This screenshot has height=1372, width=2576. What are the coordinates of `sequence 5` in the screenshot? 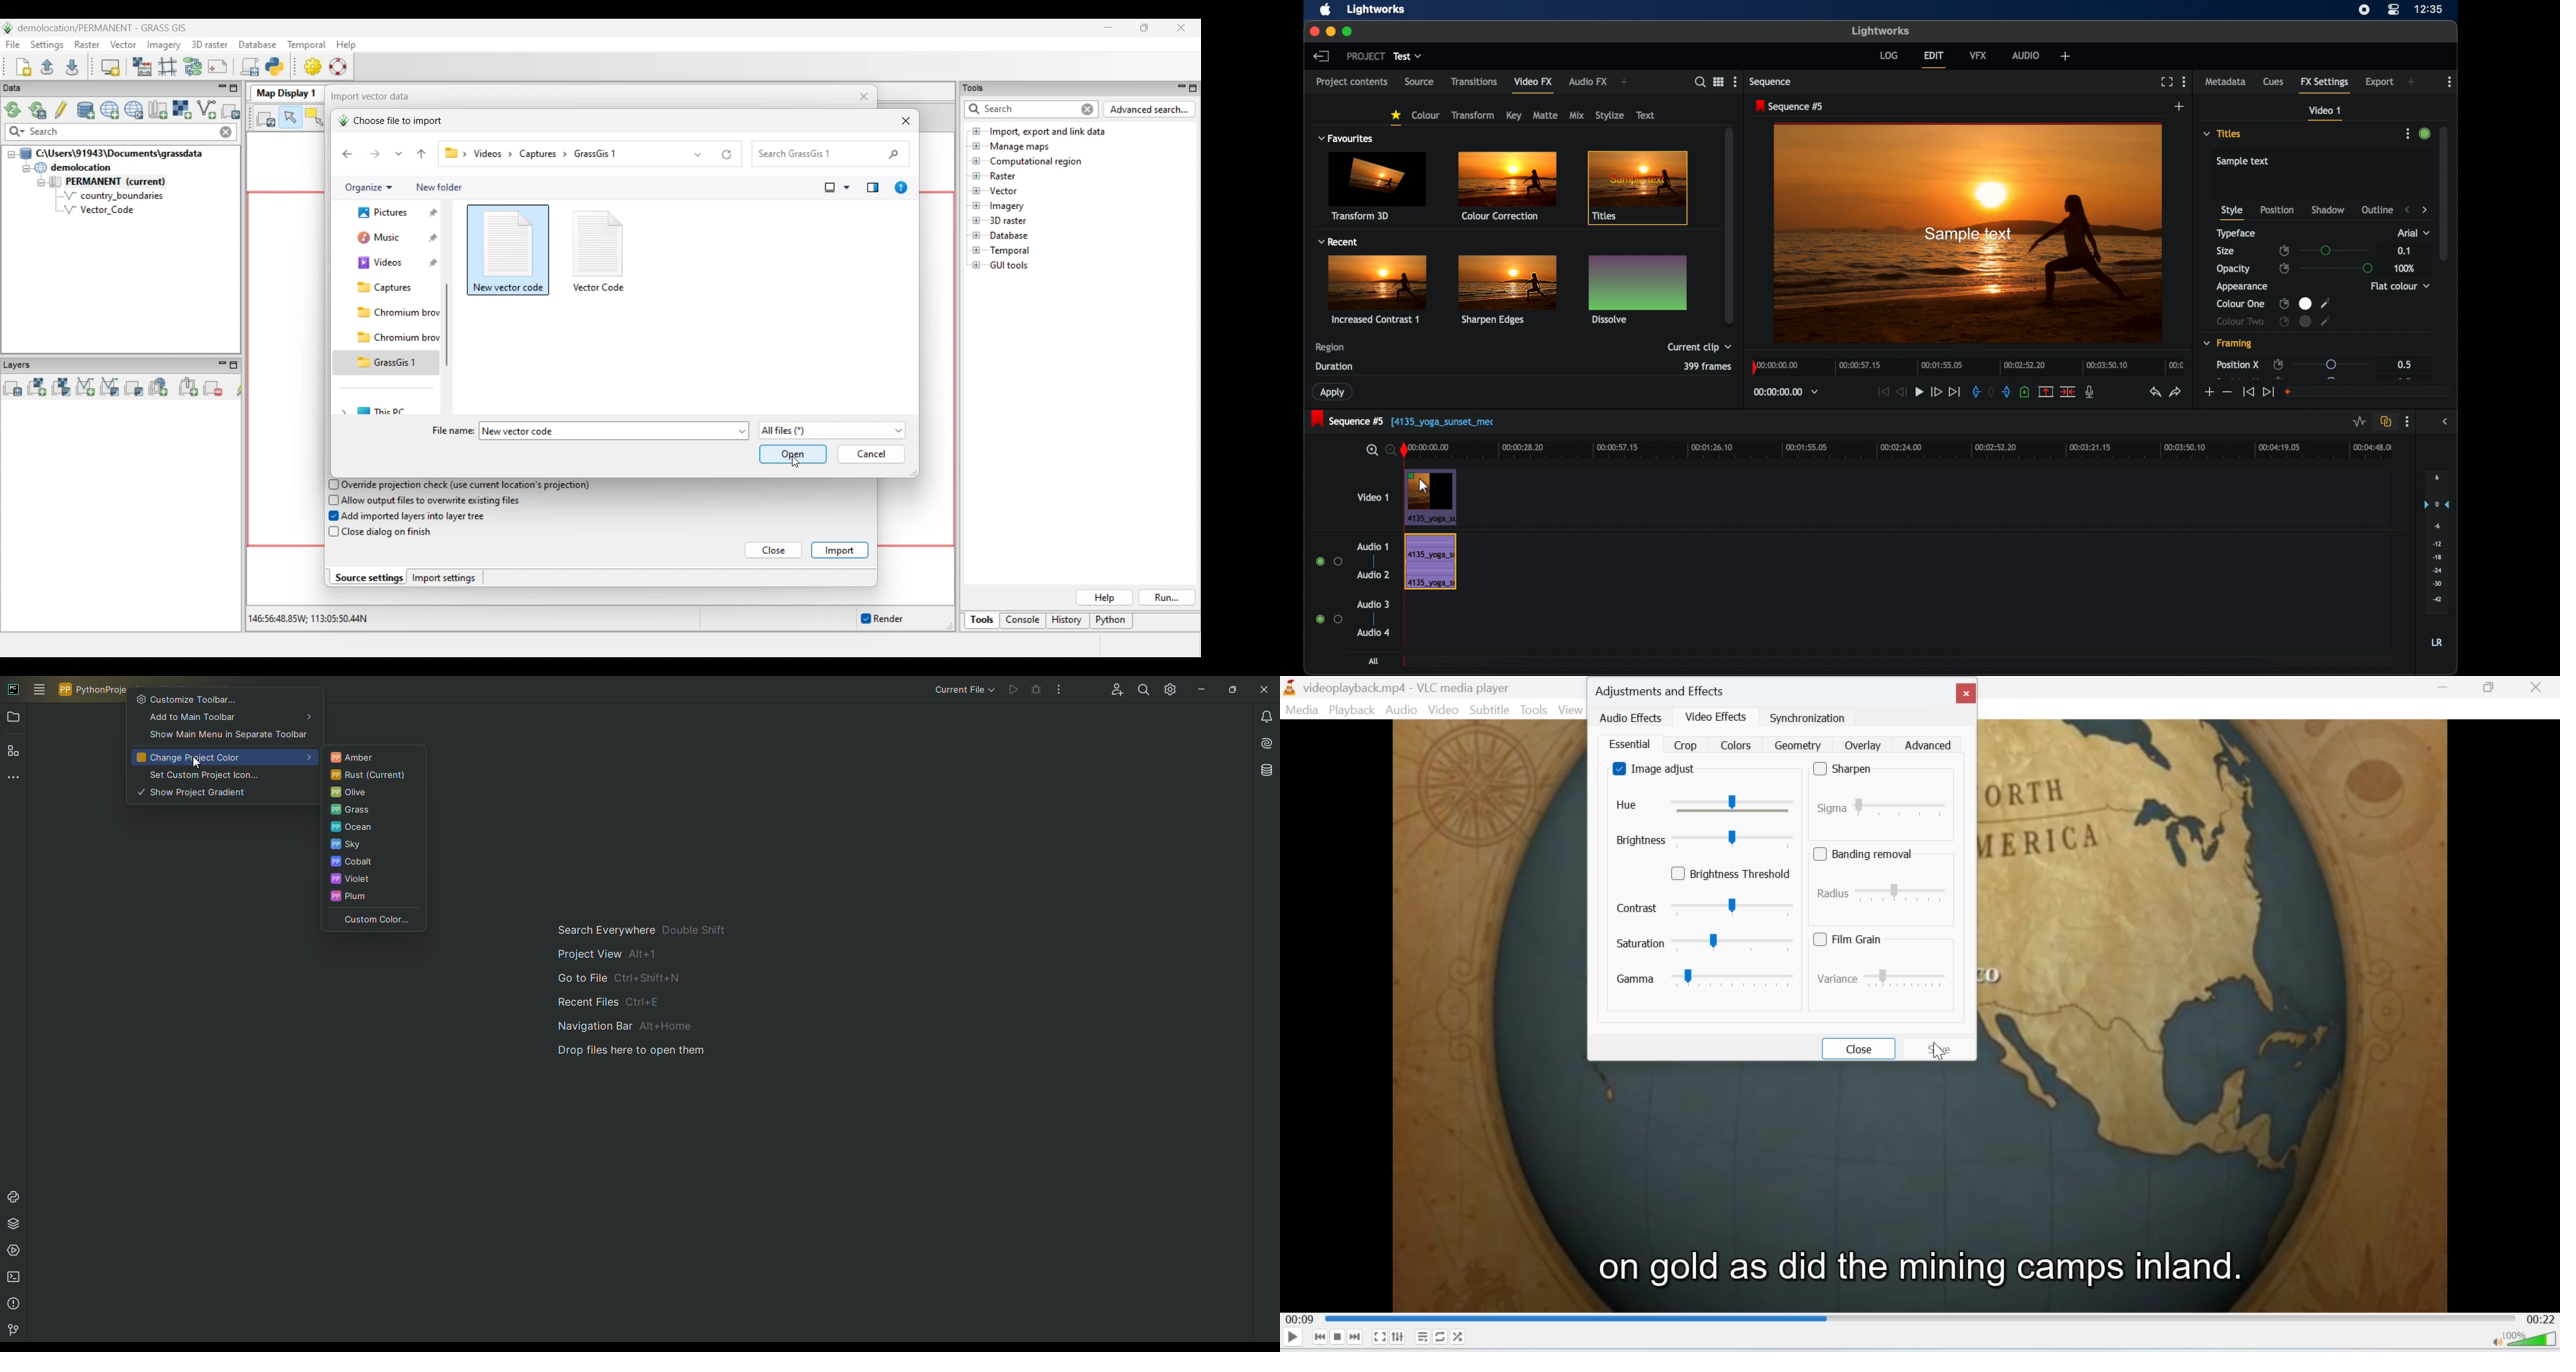 It's located at (1790, 106).